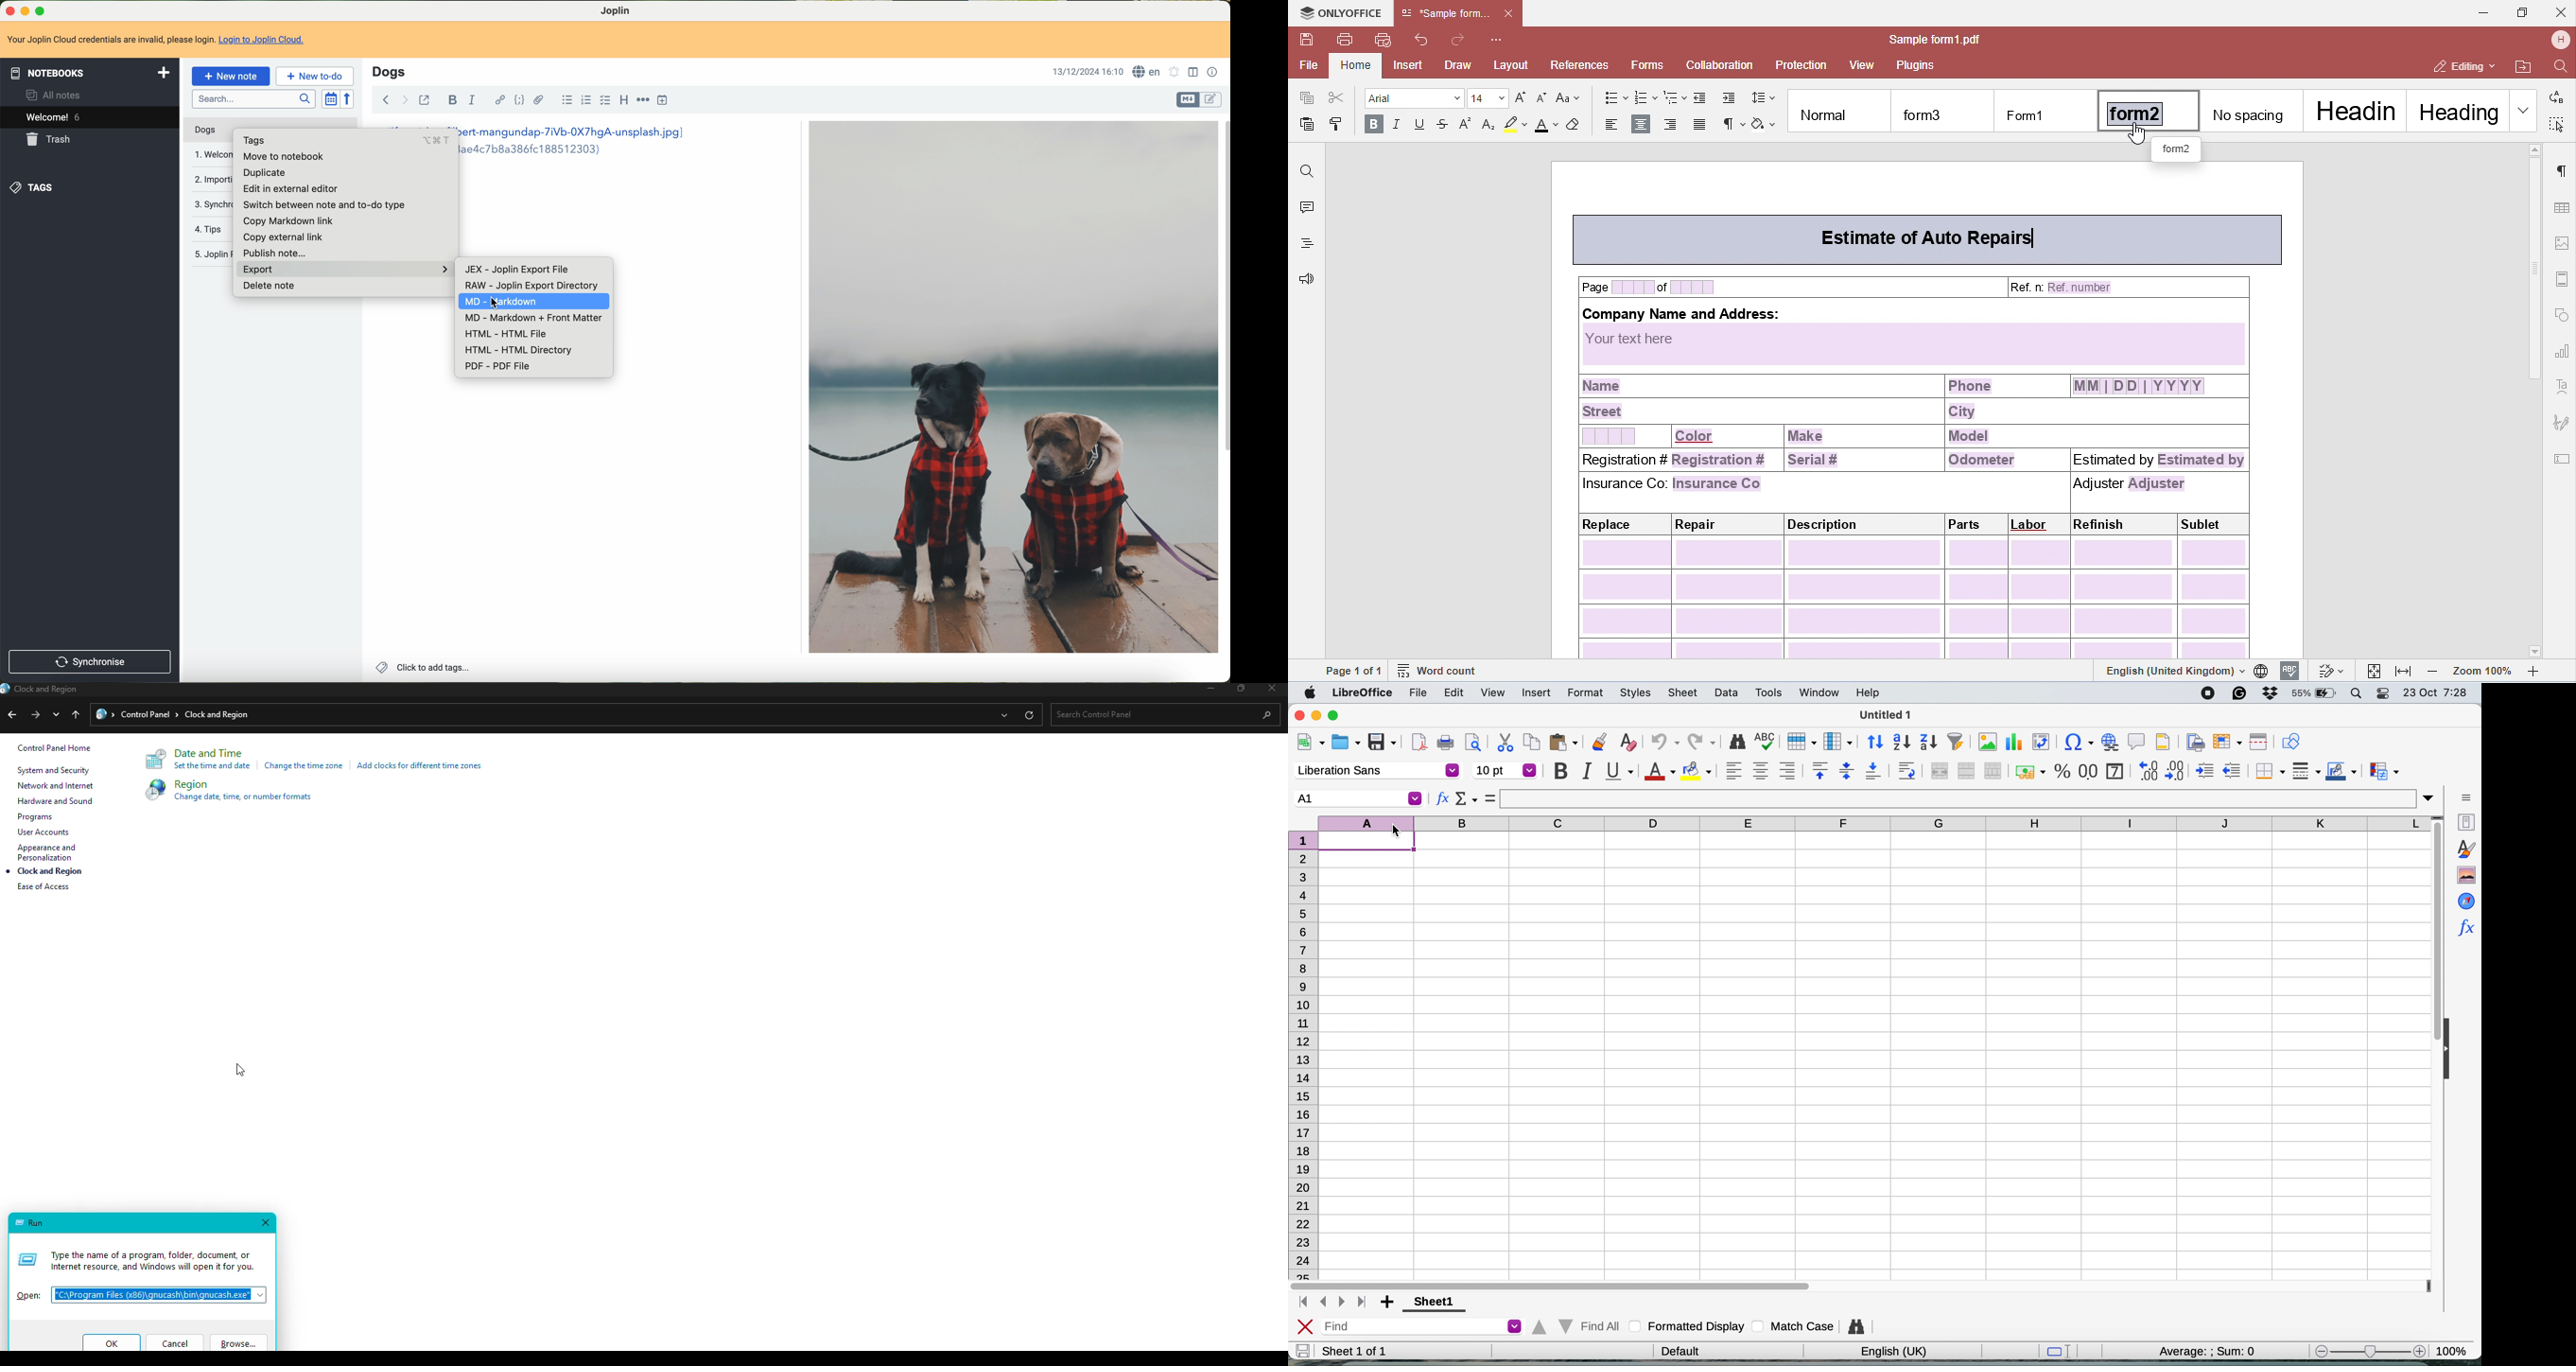 The width and height of the screenshot is (2576, 1372). What do you see at coordinates (534, 714) in the screenshot?
I see `File path` at bounding box center [534, 714].